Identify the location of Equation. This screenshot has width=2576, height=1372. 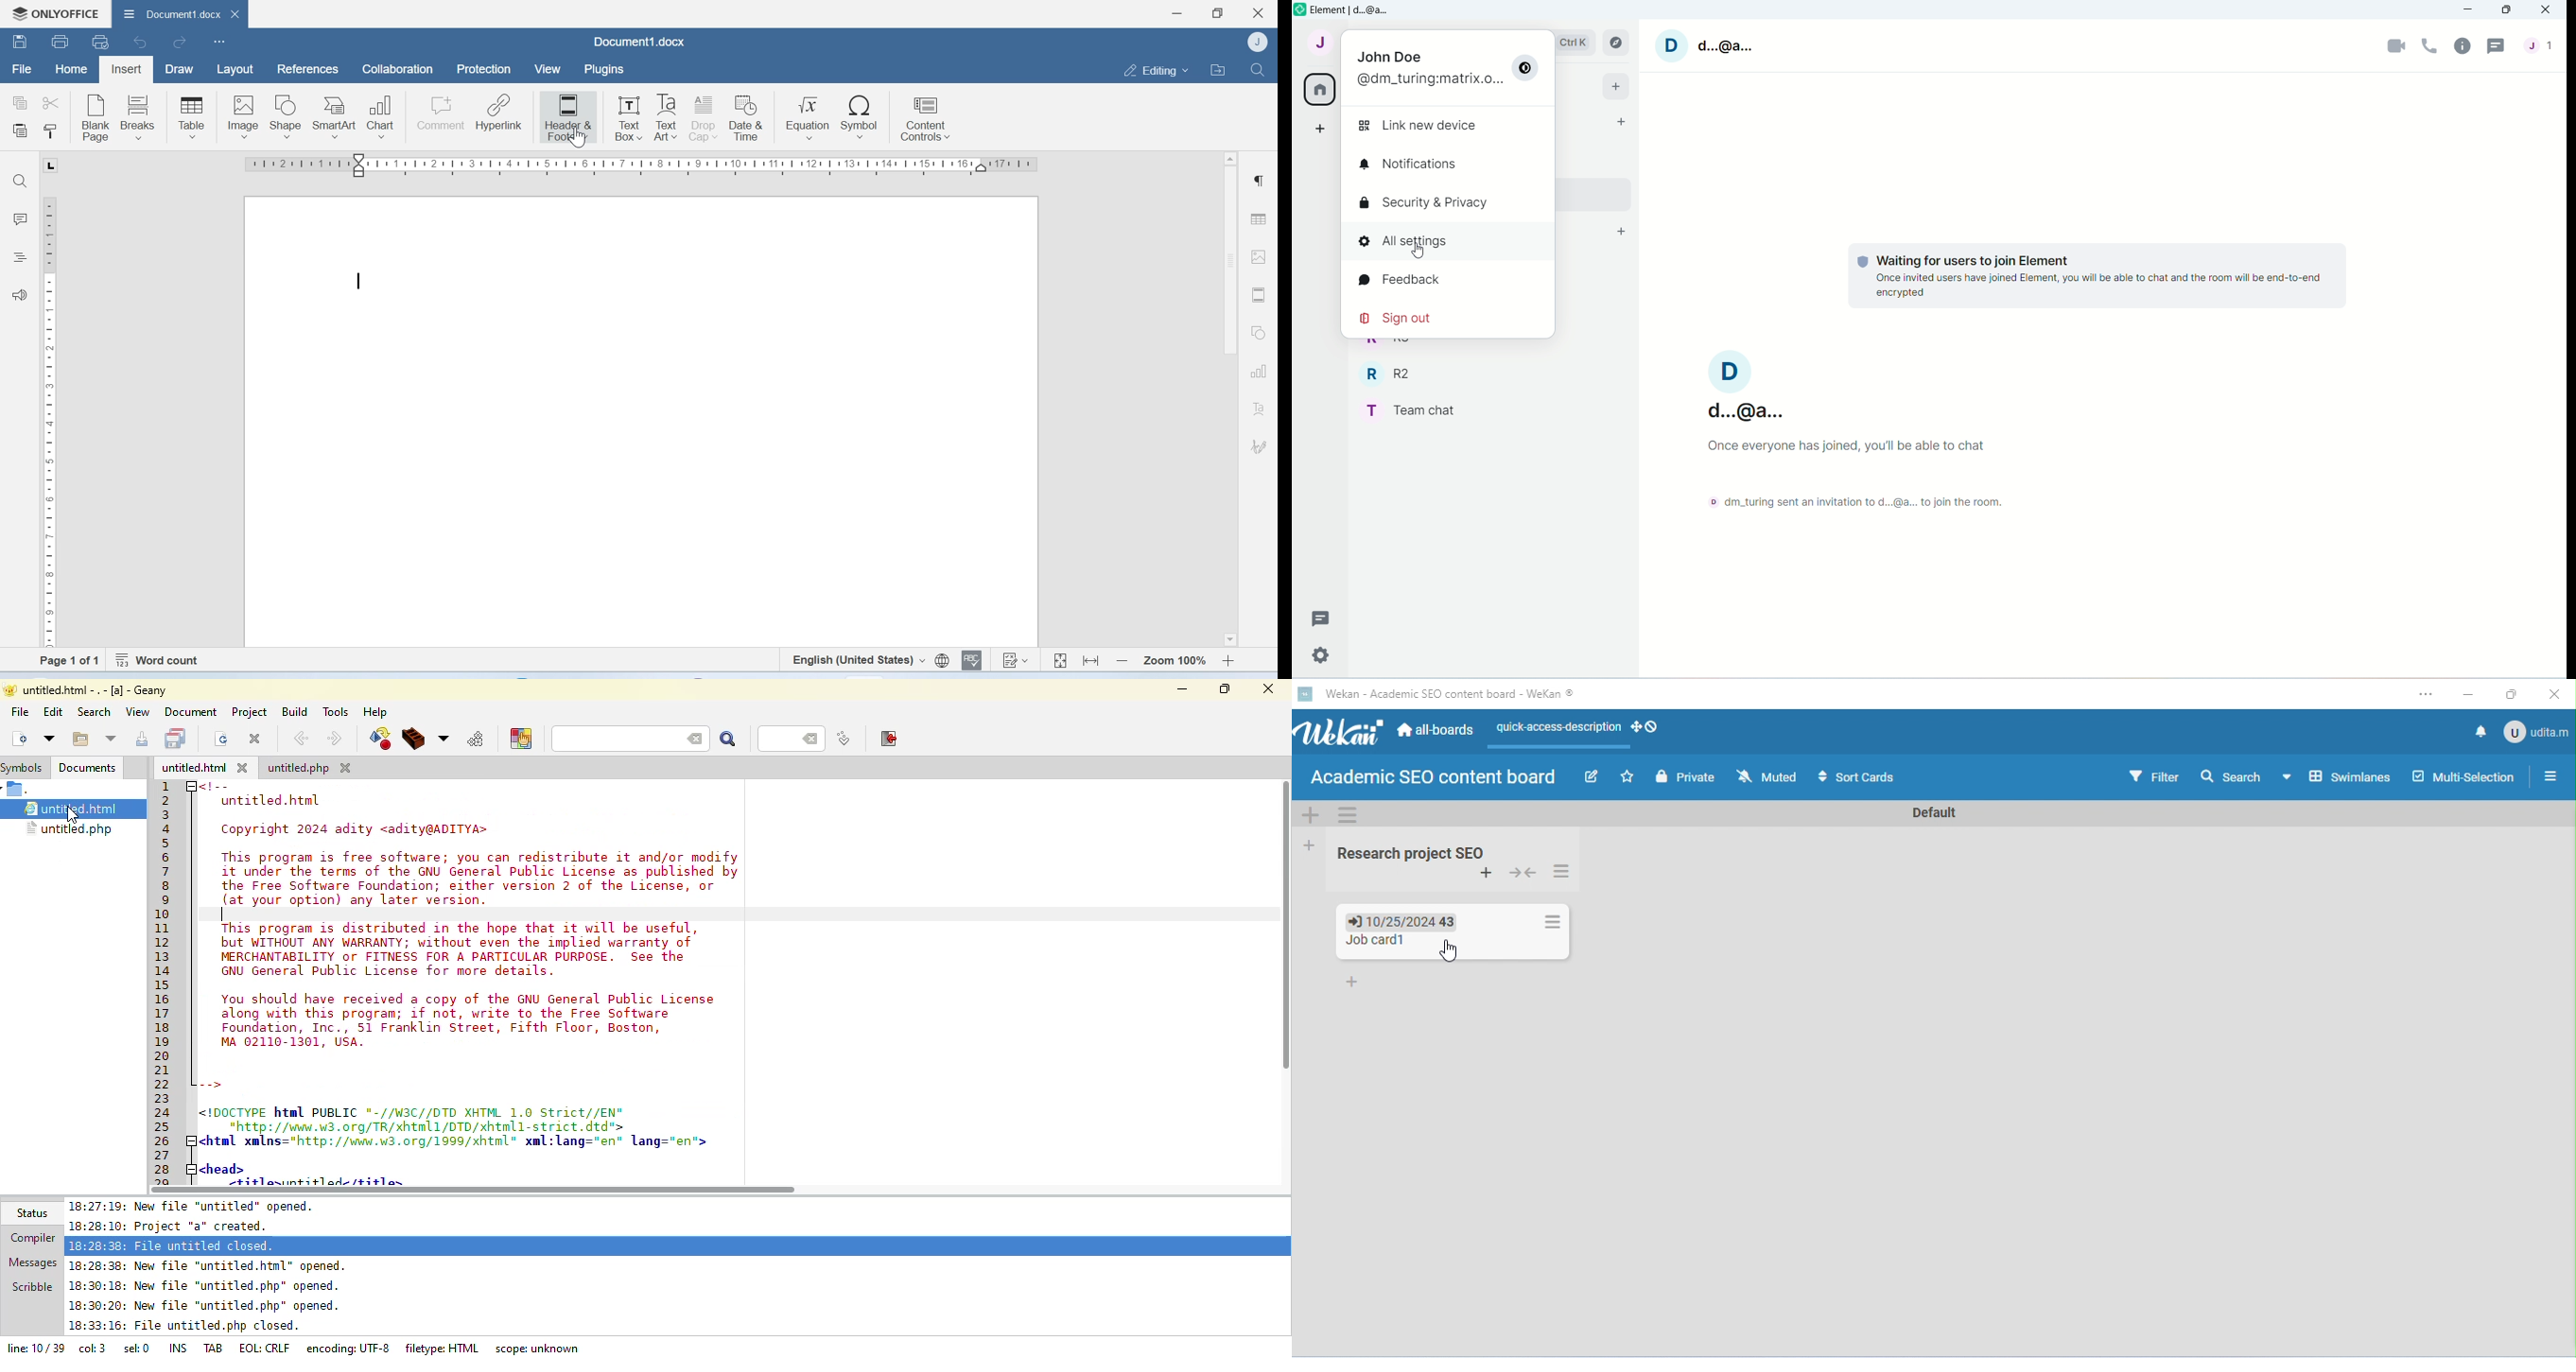
(809, 117).